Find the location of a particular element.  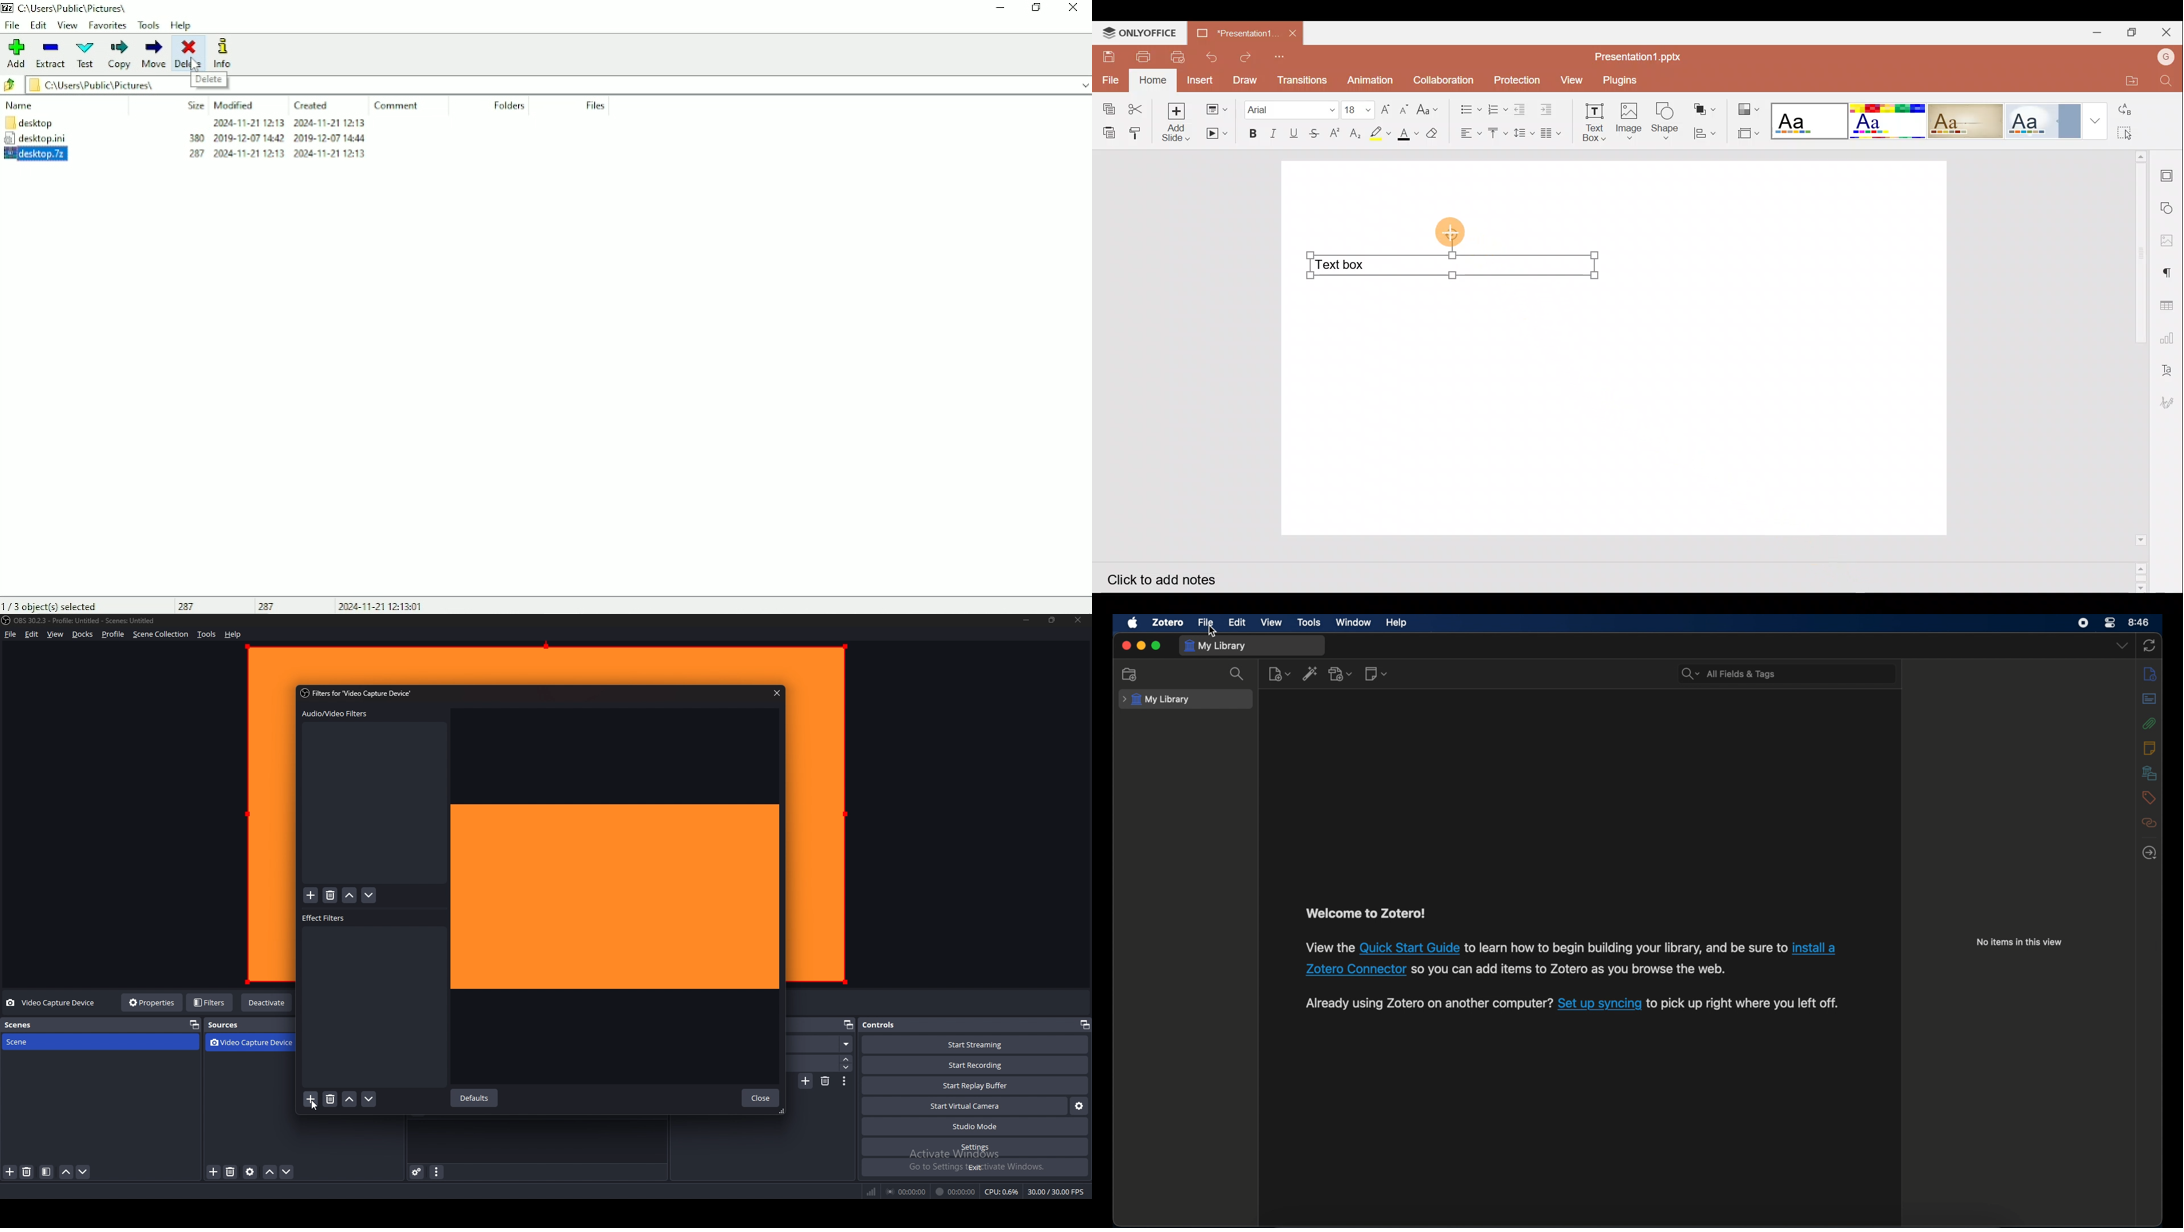

Clear style is located at coordinates (1434, 136).